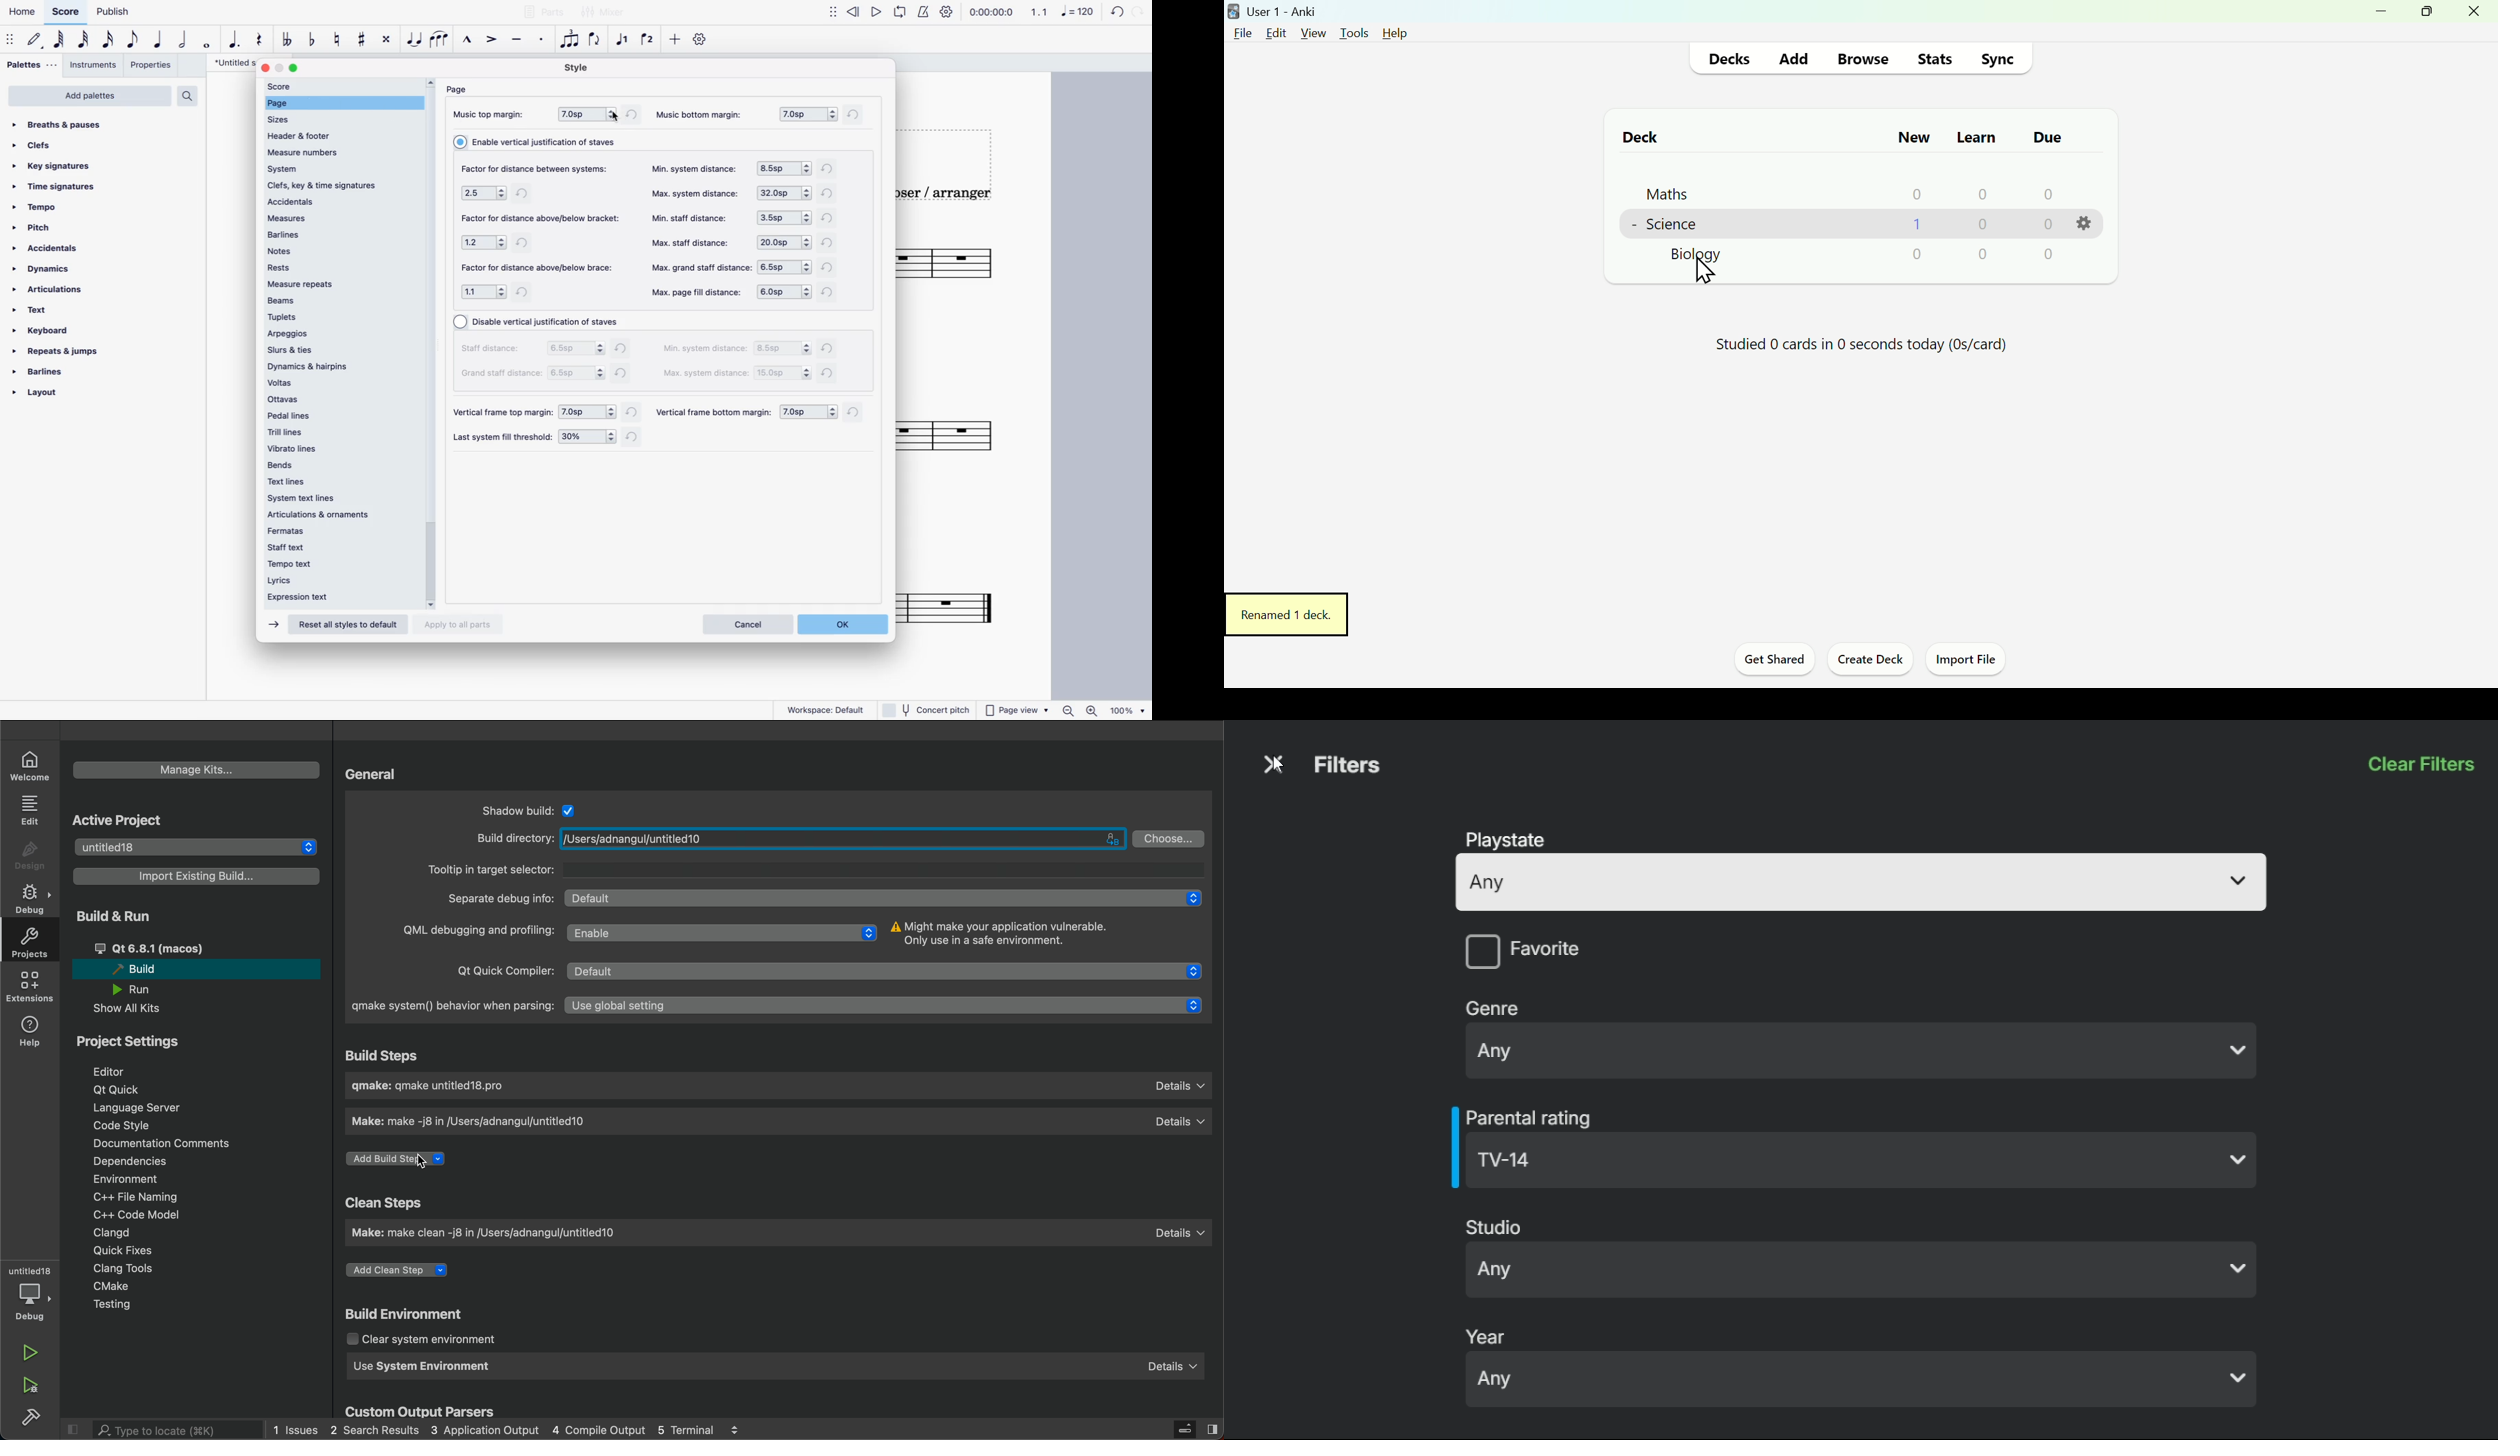 The image size is (2520, 1456). What do you see at coordinates (1659, 191) in the screenshot?
I see `Maths` at bounding box center [1659, 191].